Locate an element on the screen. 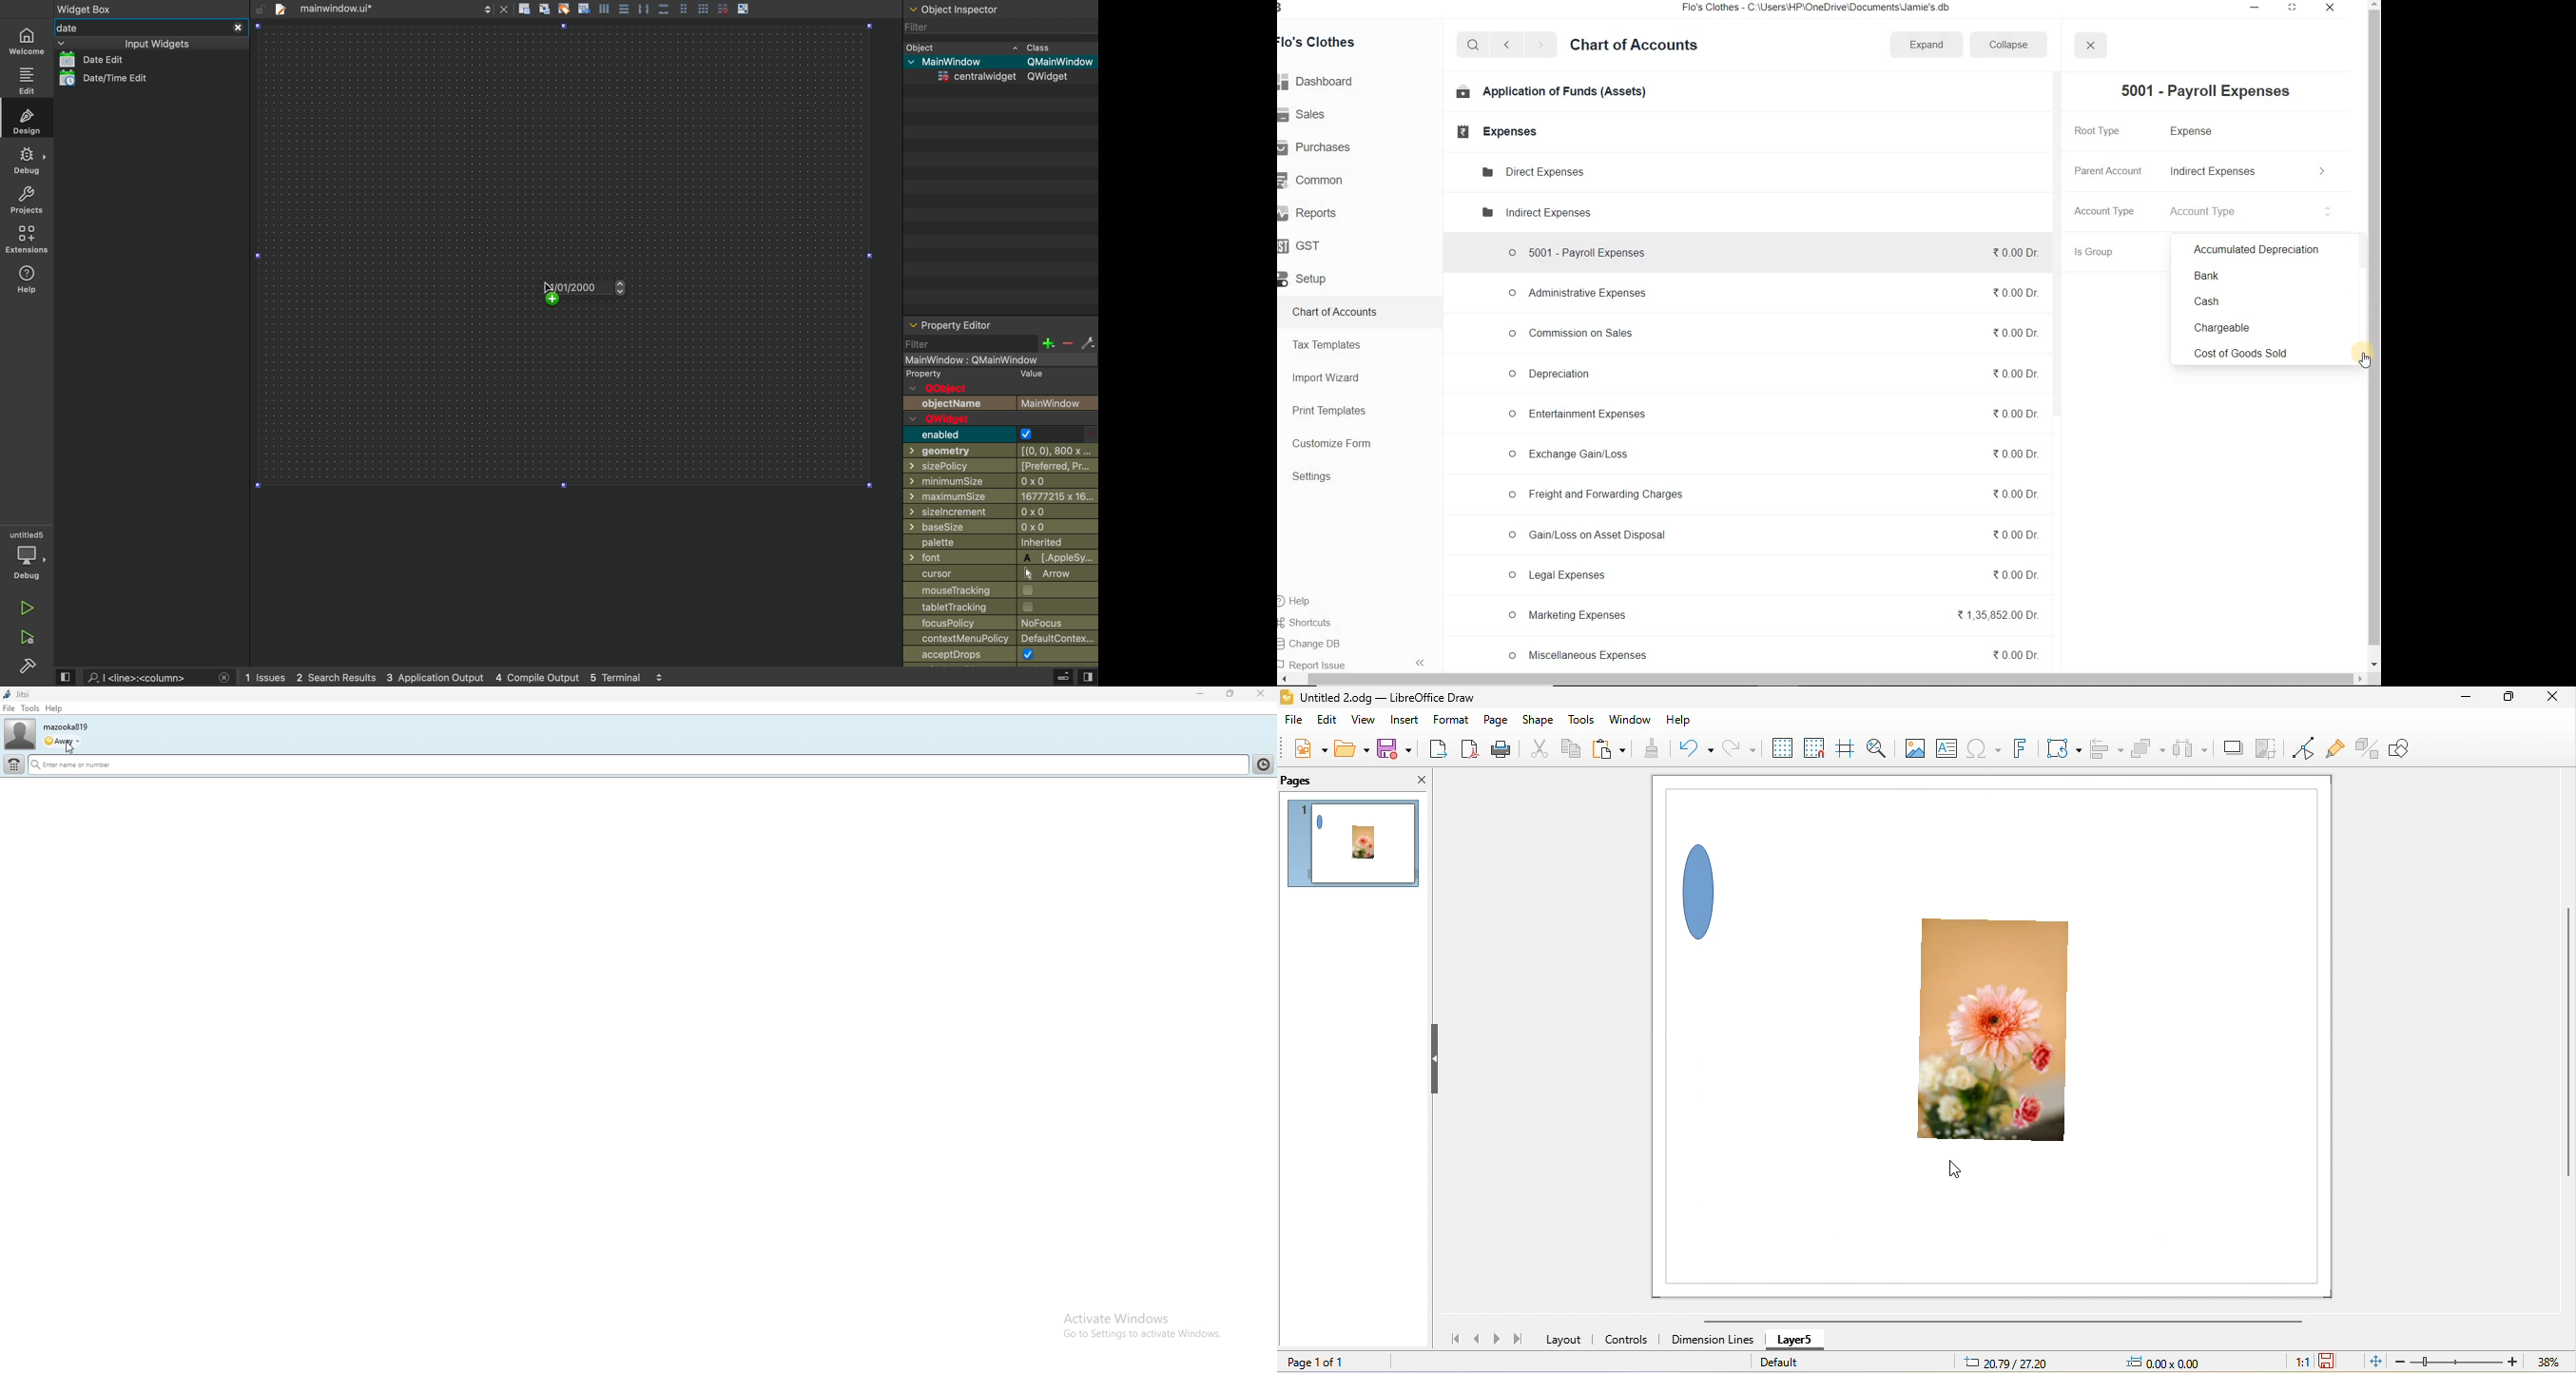 Image resolution: width=2576 pixels, height=1400 pixels. Collapse is located at coordinates (2016, 44).